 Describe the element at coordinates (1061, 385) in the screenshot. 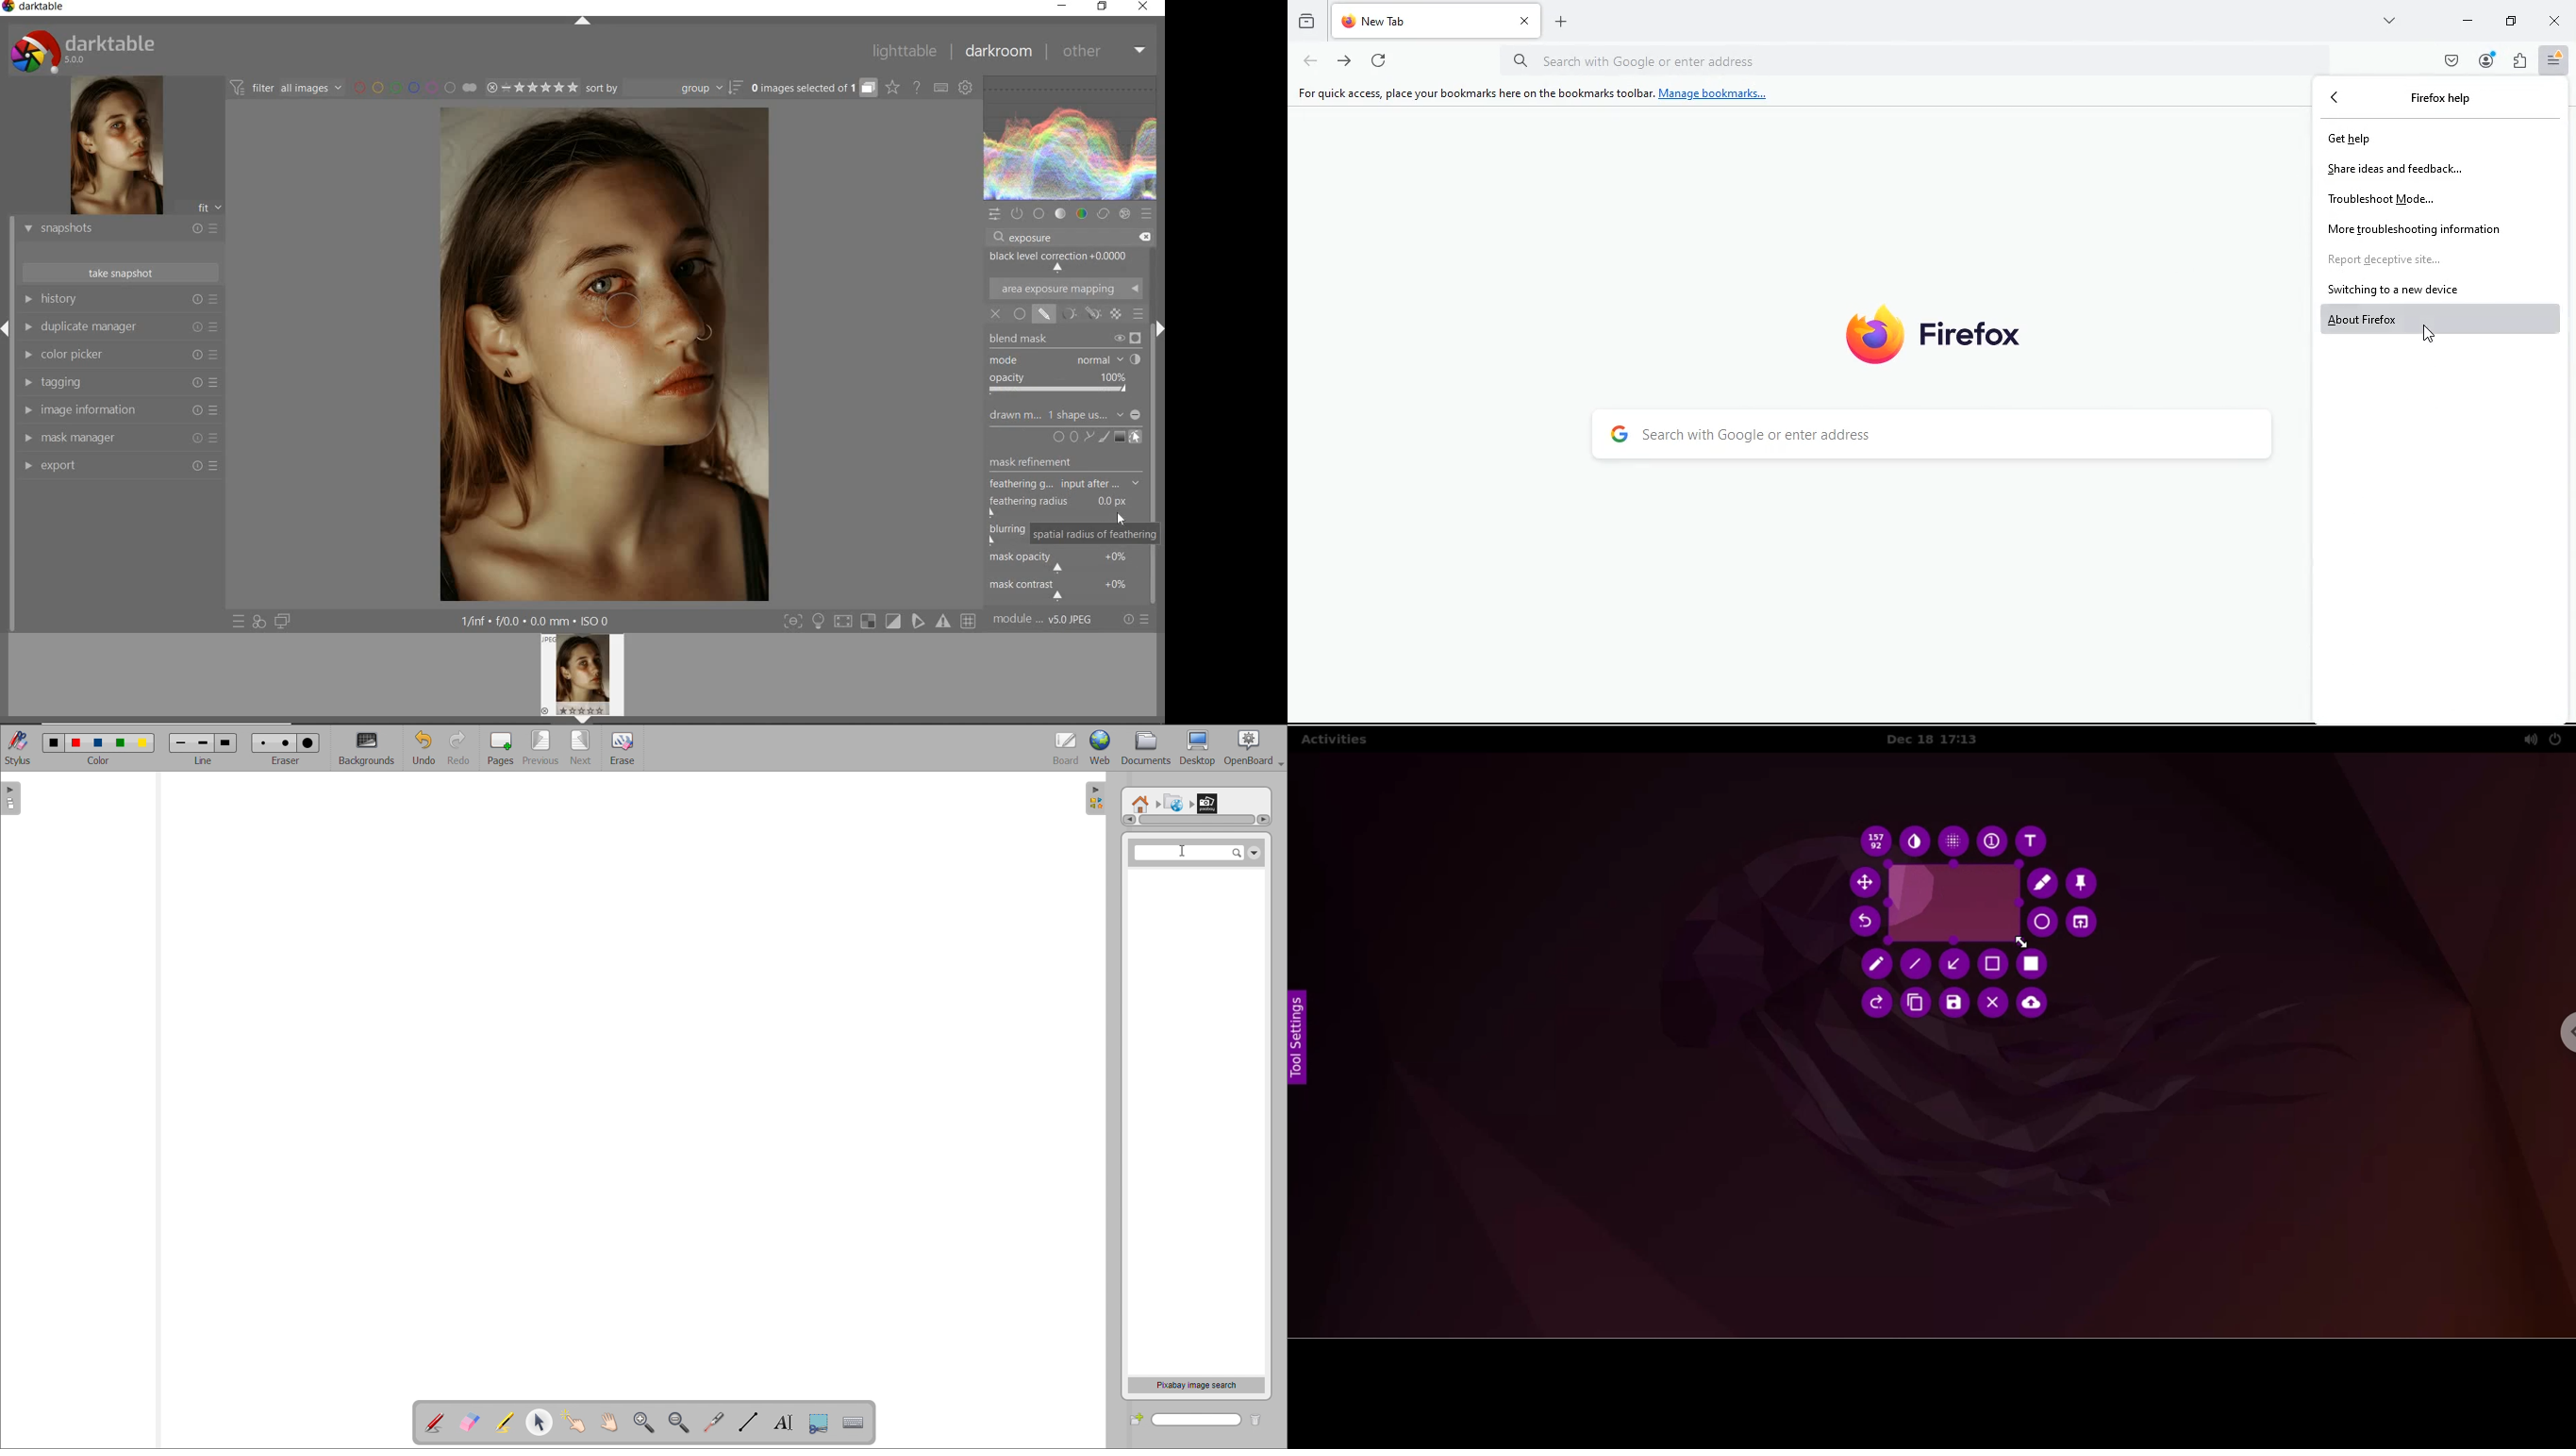

I see `OPACITY` at that location.